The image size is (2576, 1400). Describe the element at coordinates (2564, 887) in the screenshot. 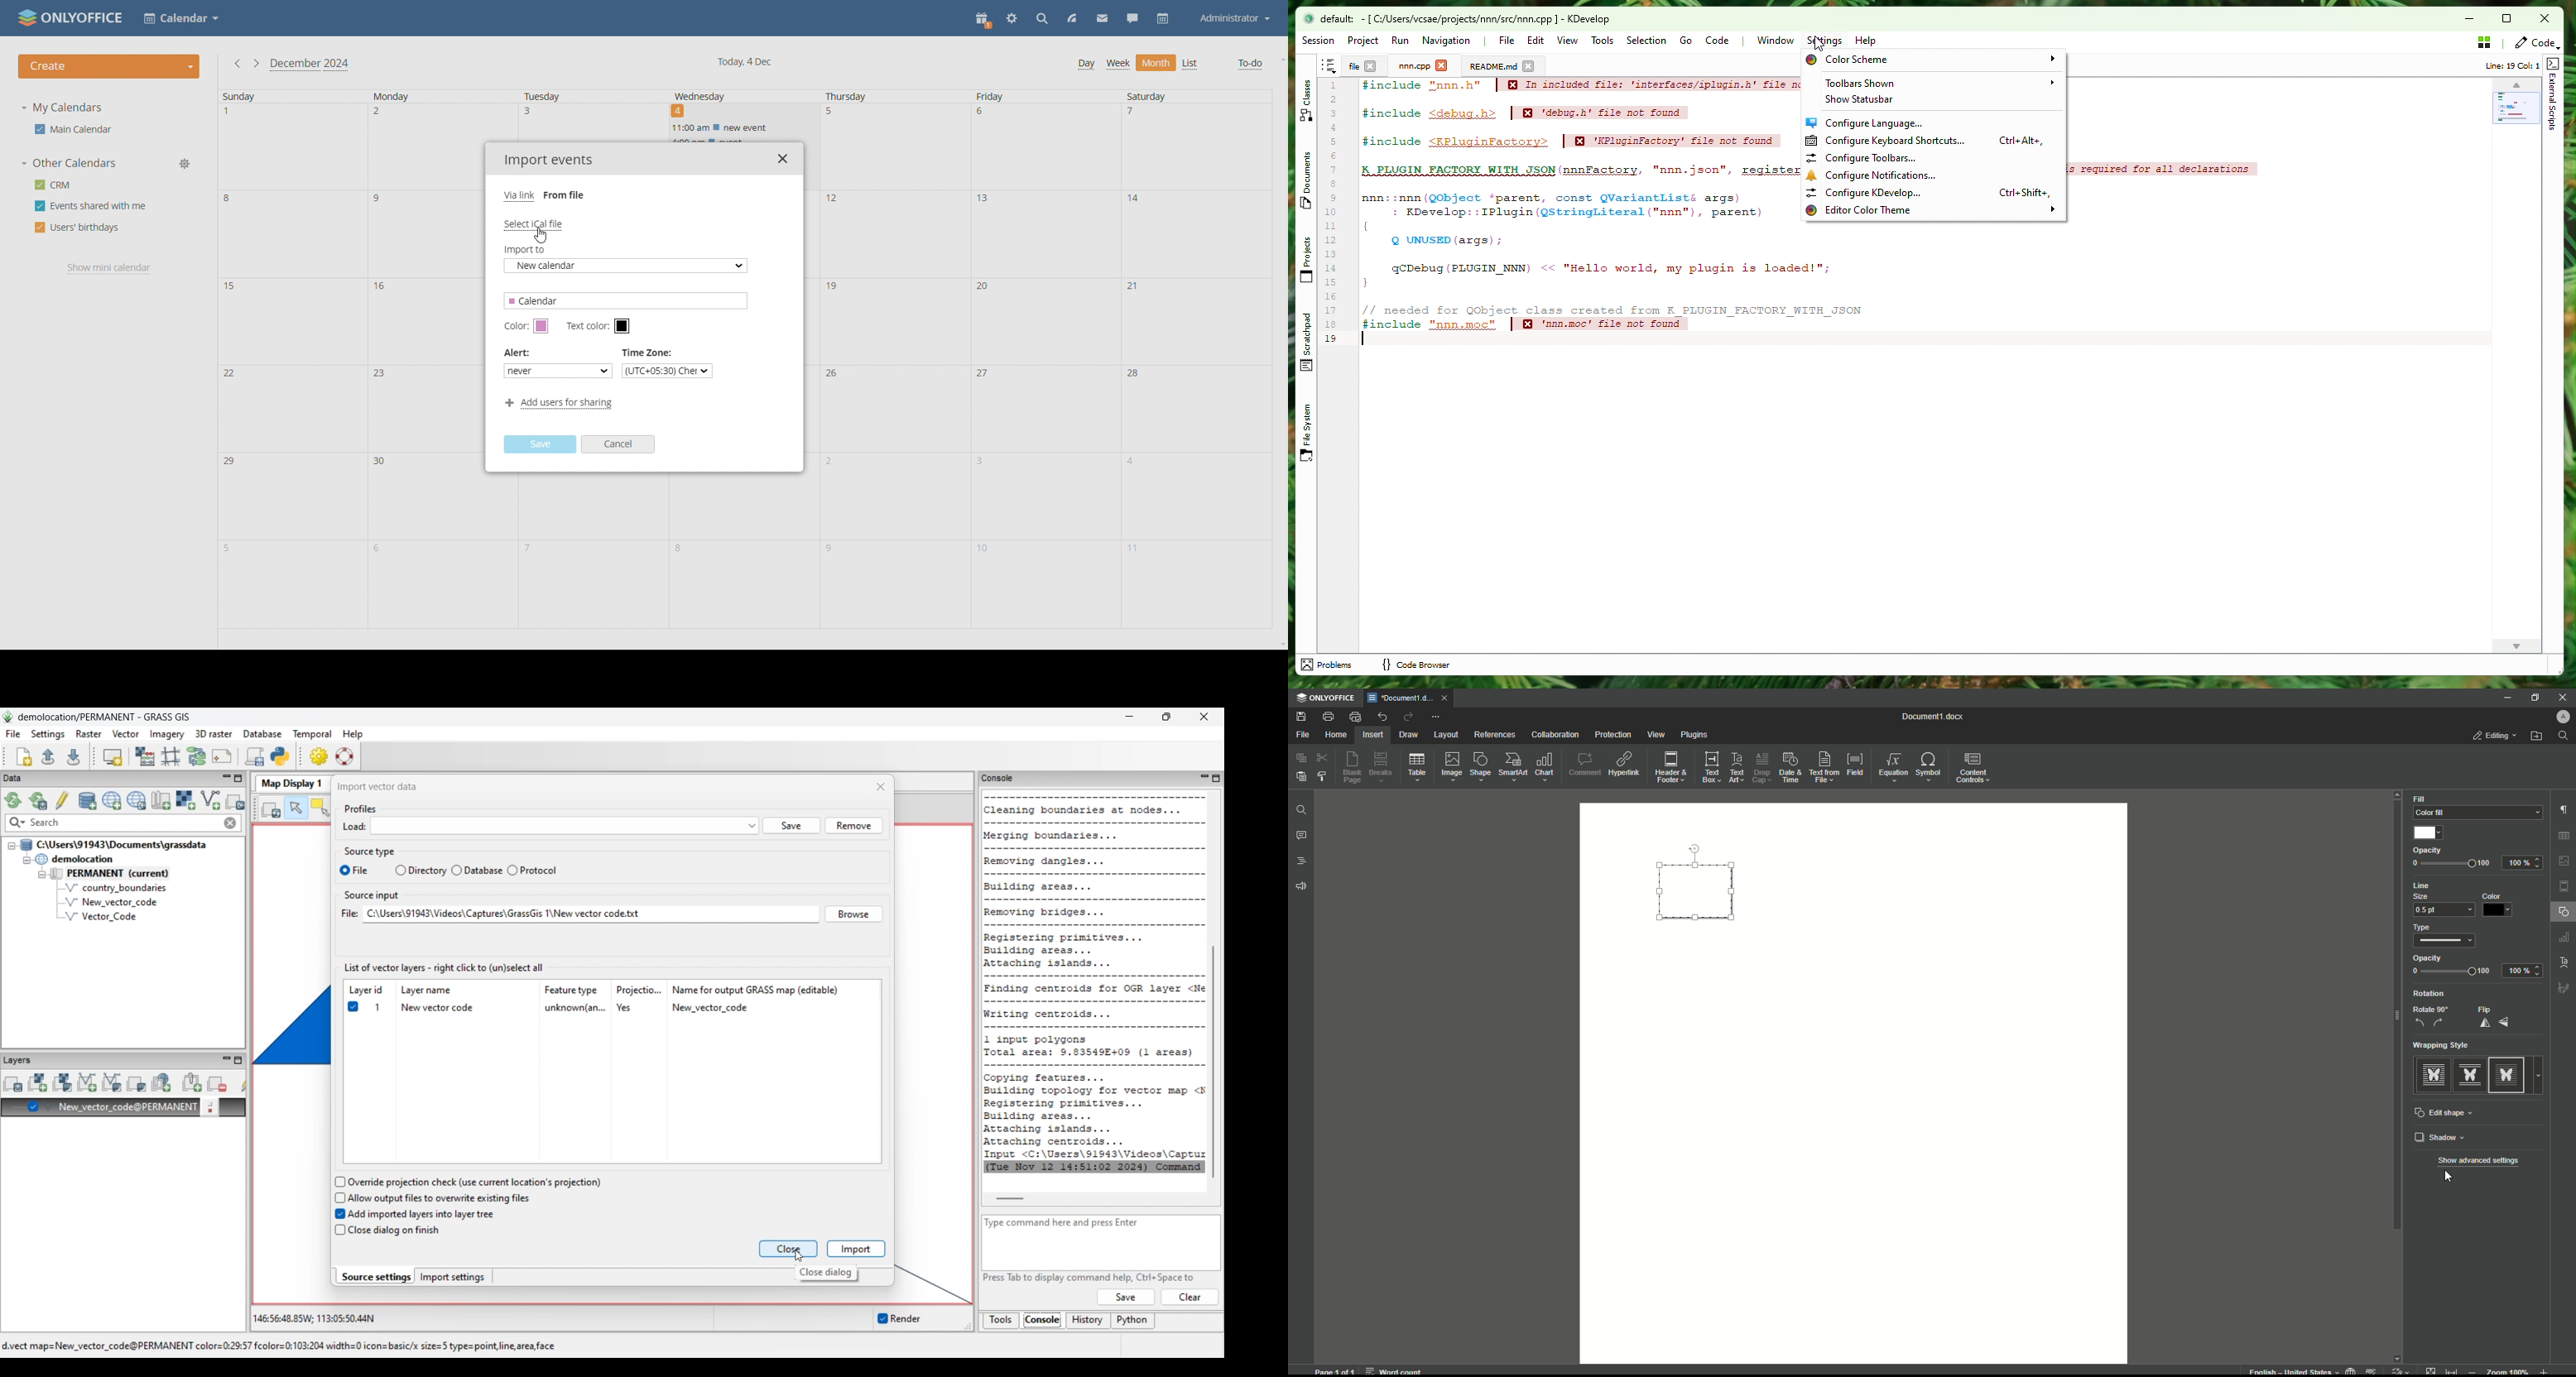

I see `HEADER & FOOTER` at that location.